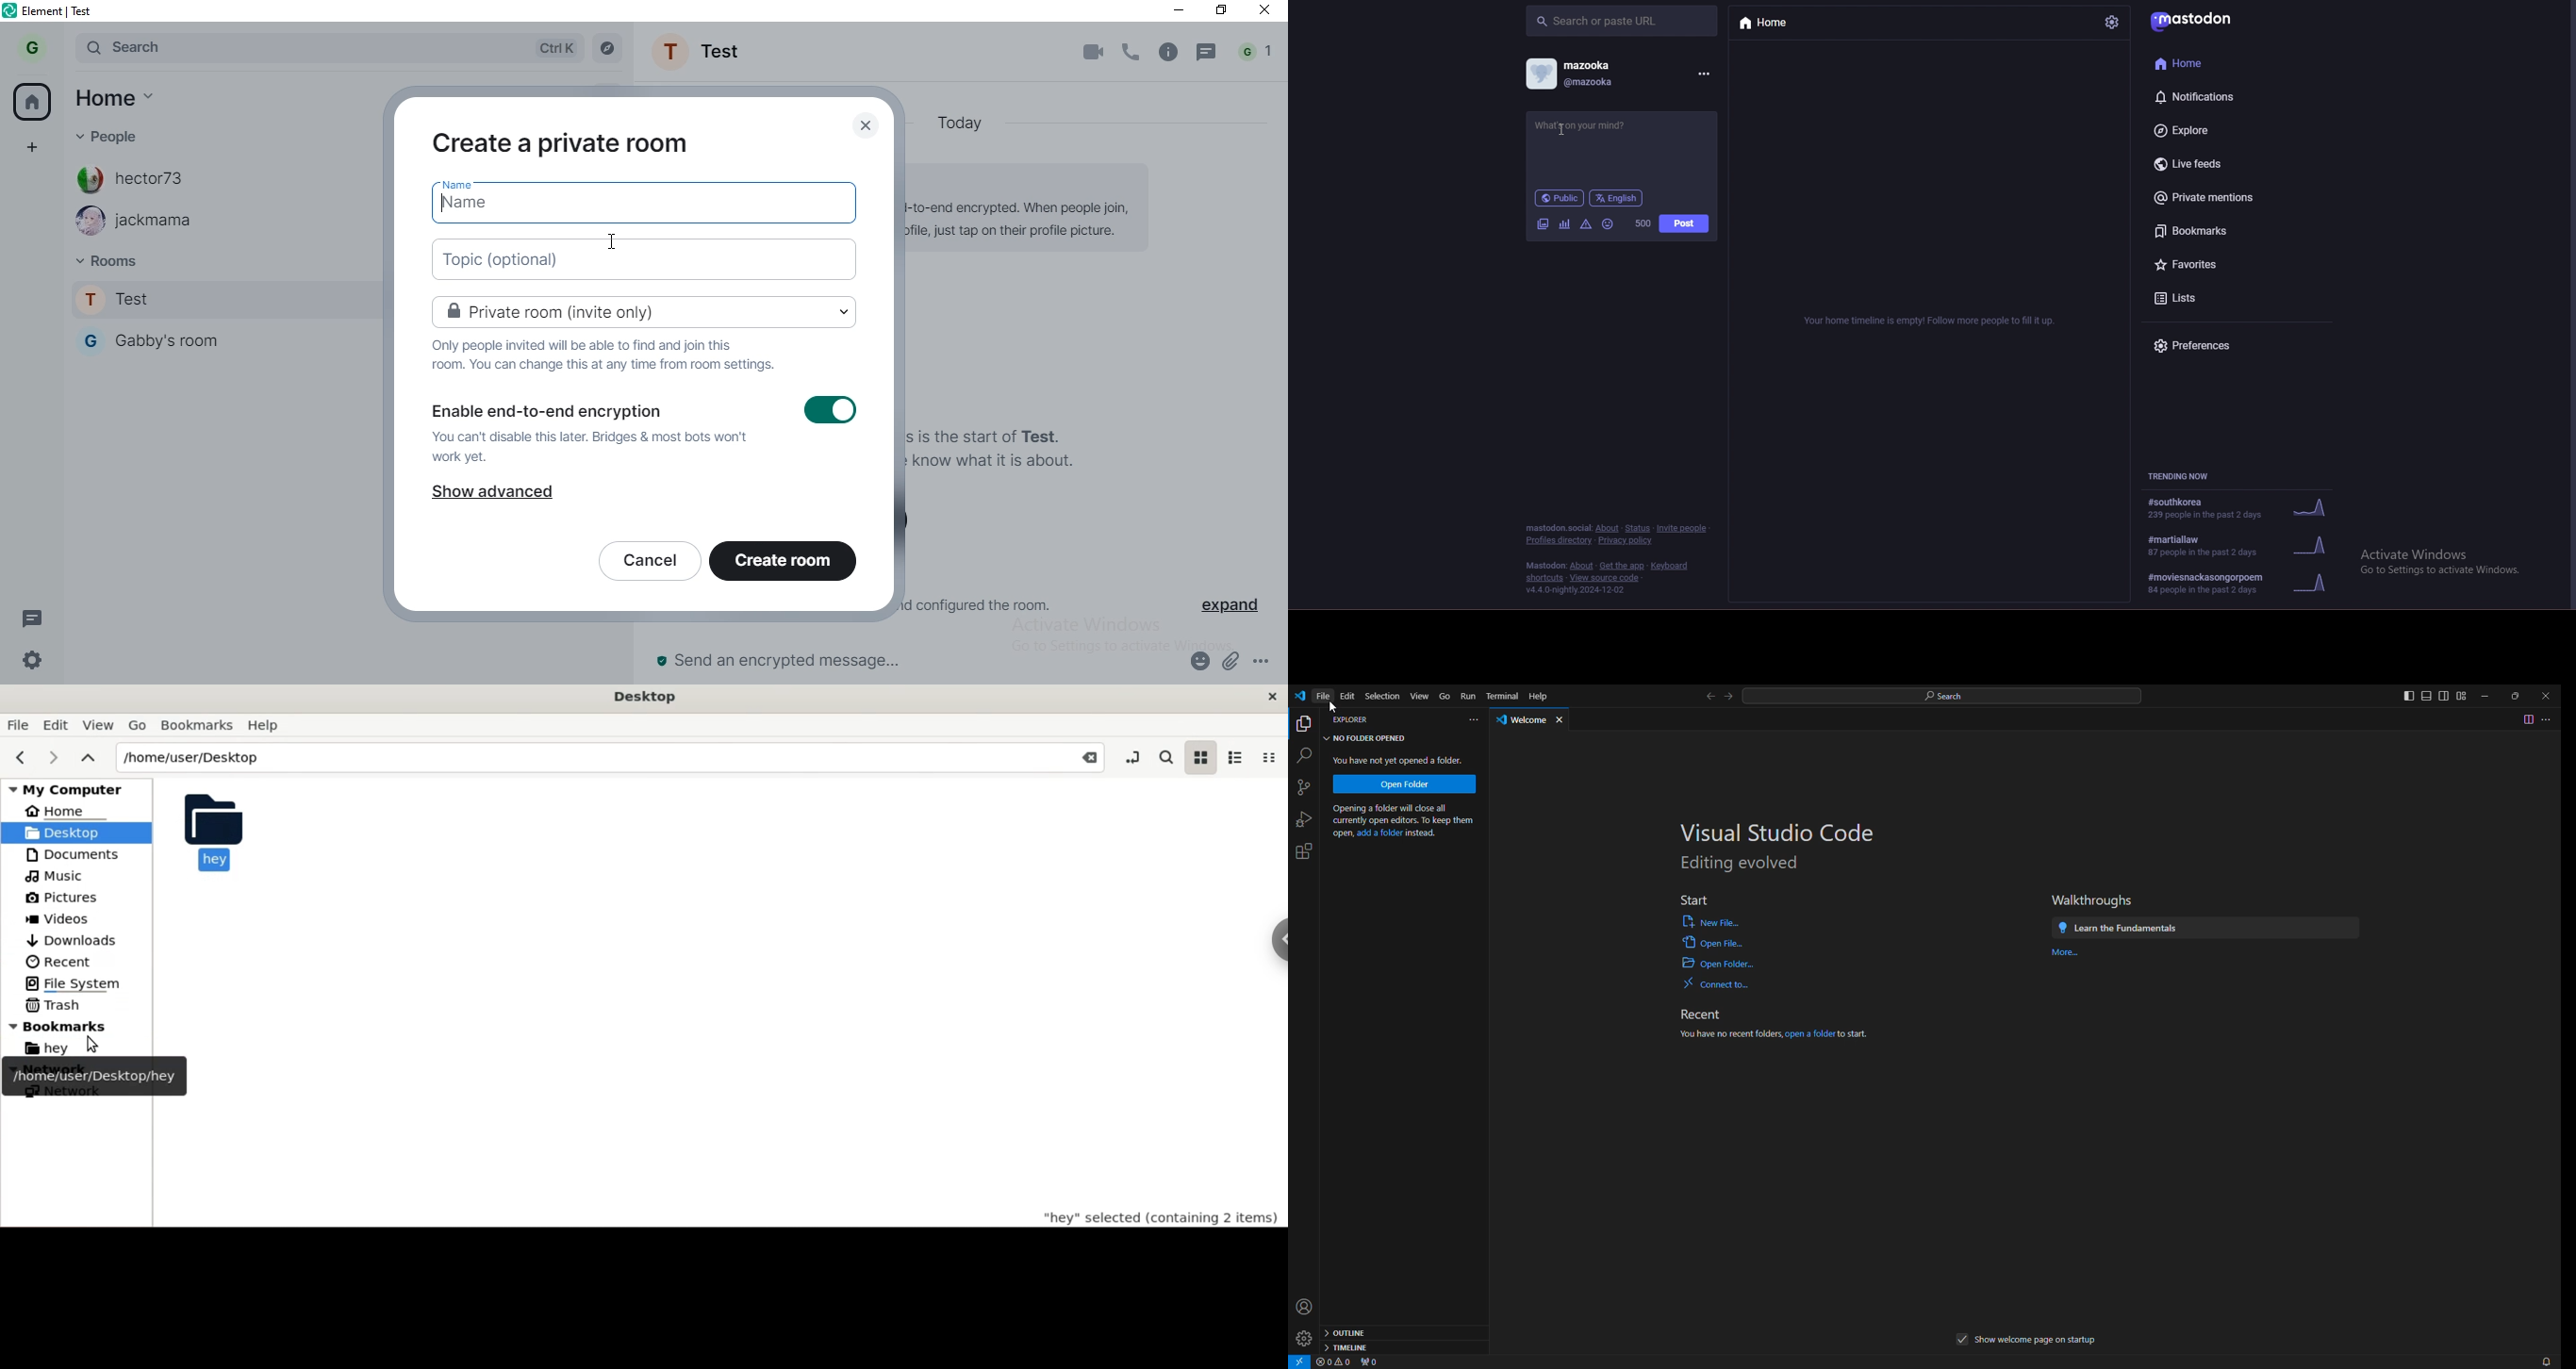 This screenshot has width=2576, height=1372. What do you see at coordinates (1703, 72) in the screenshot?
I see `menu` at bounding box center [1703, 72].